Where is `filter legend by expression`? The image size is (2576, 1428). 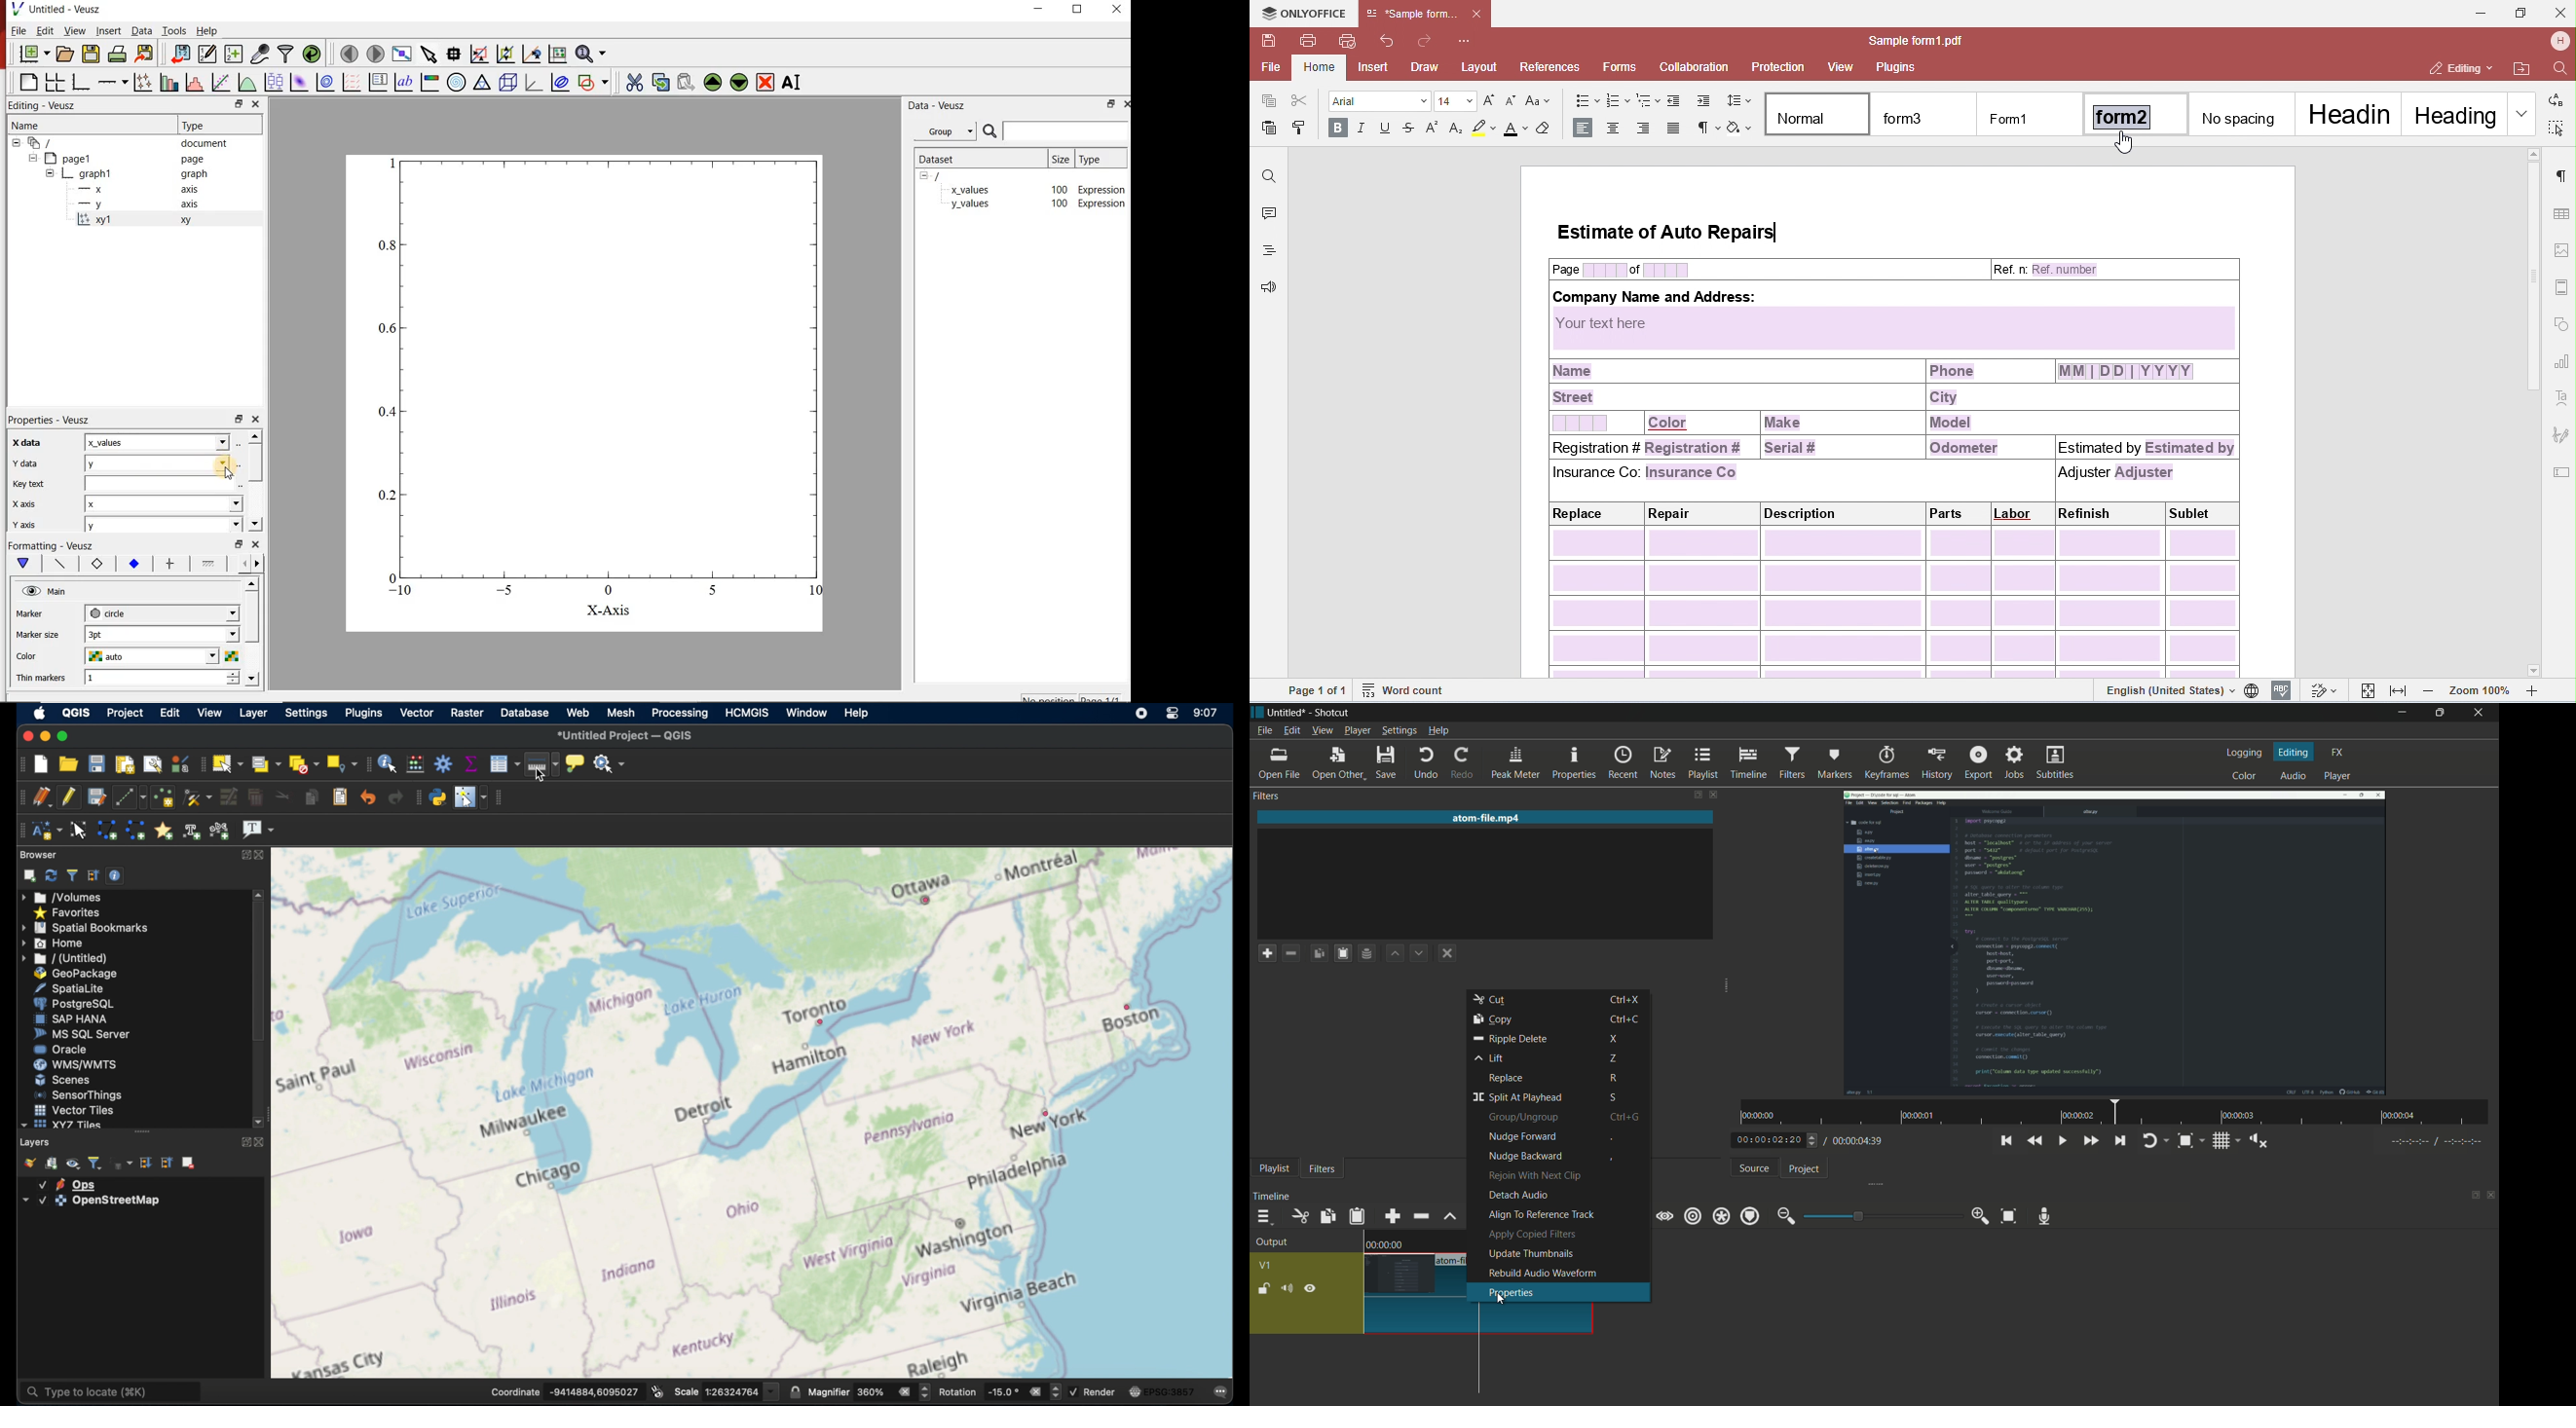 filter legend by expression is located at coordinates (122, 1165).